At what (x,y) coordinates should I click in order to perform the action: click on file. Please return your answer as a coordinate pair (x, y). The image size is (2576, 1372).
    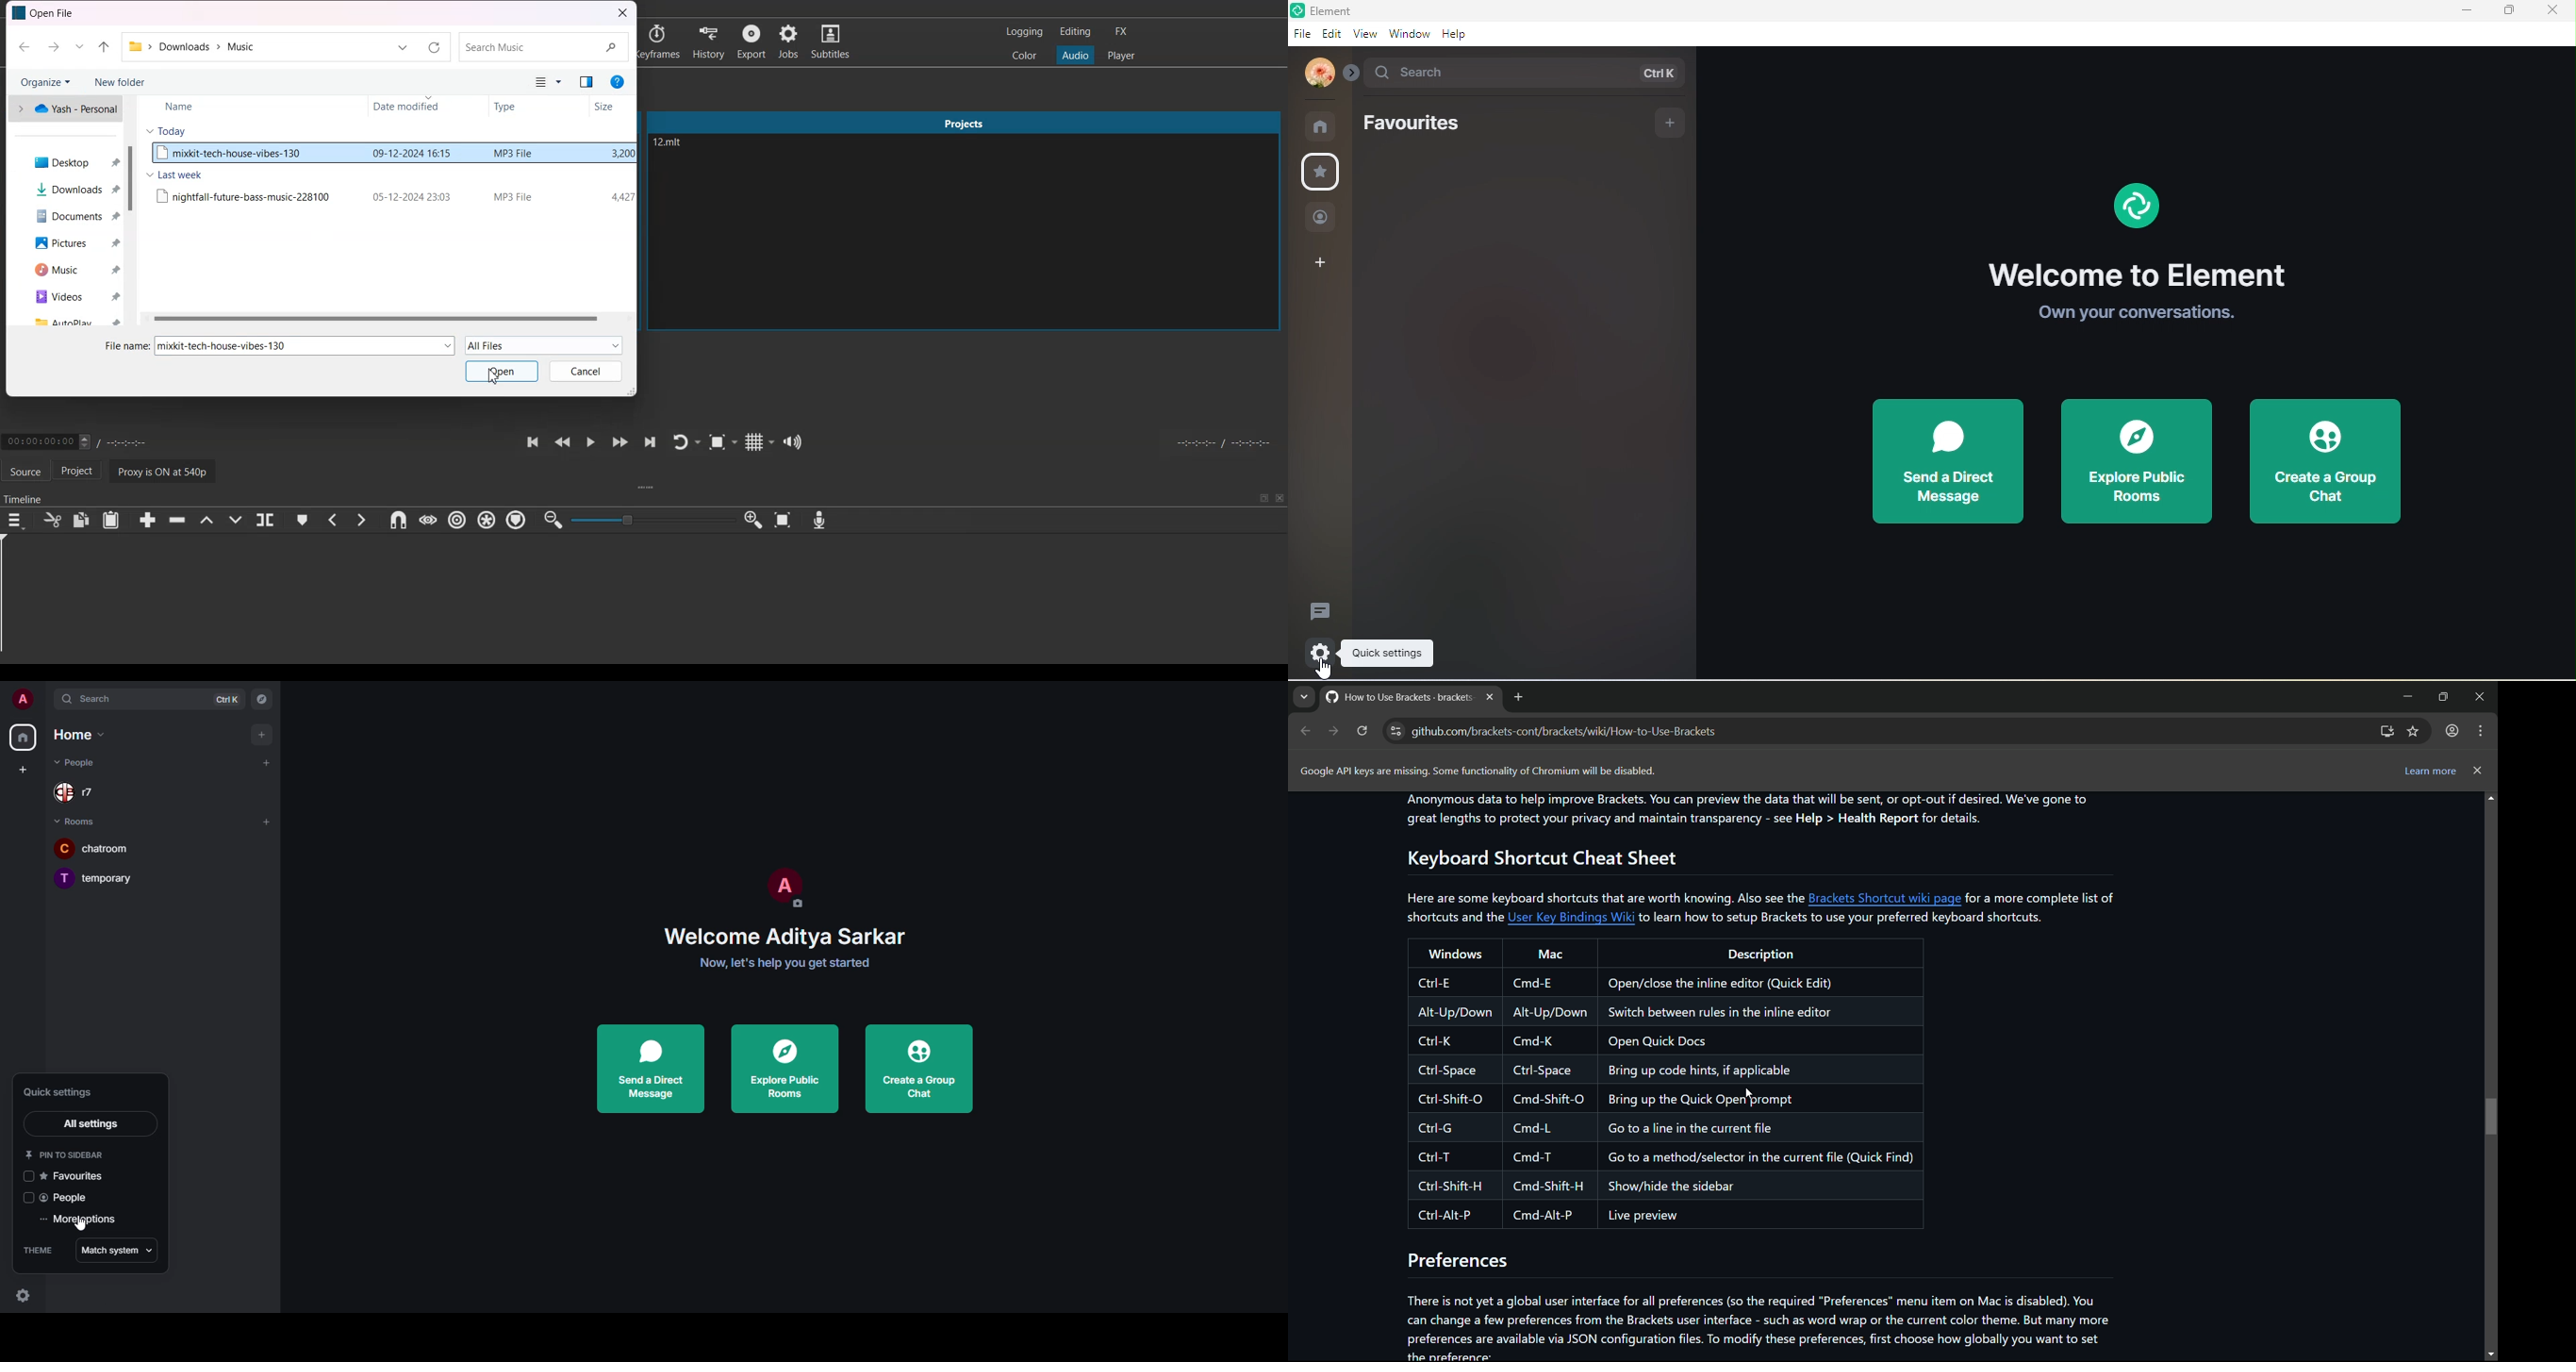
    Looking at the image, I should click on (1301, 33).